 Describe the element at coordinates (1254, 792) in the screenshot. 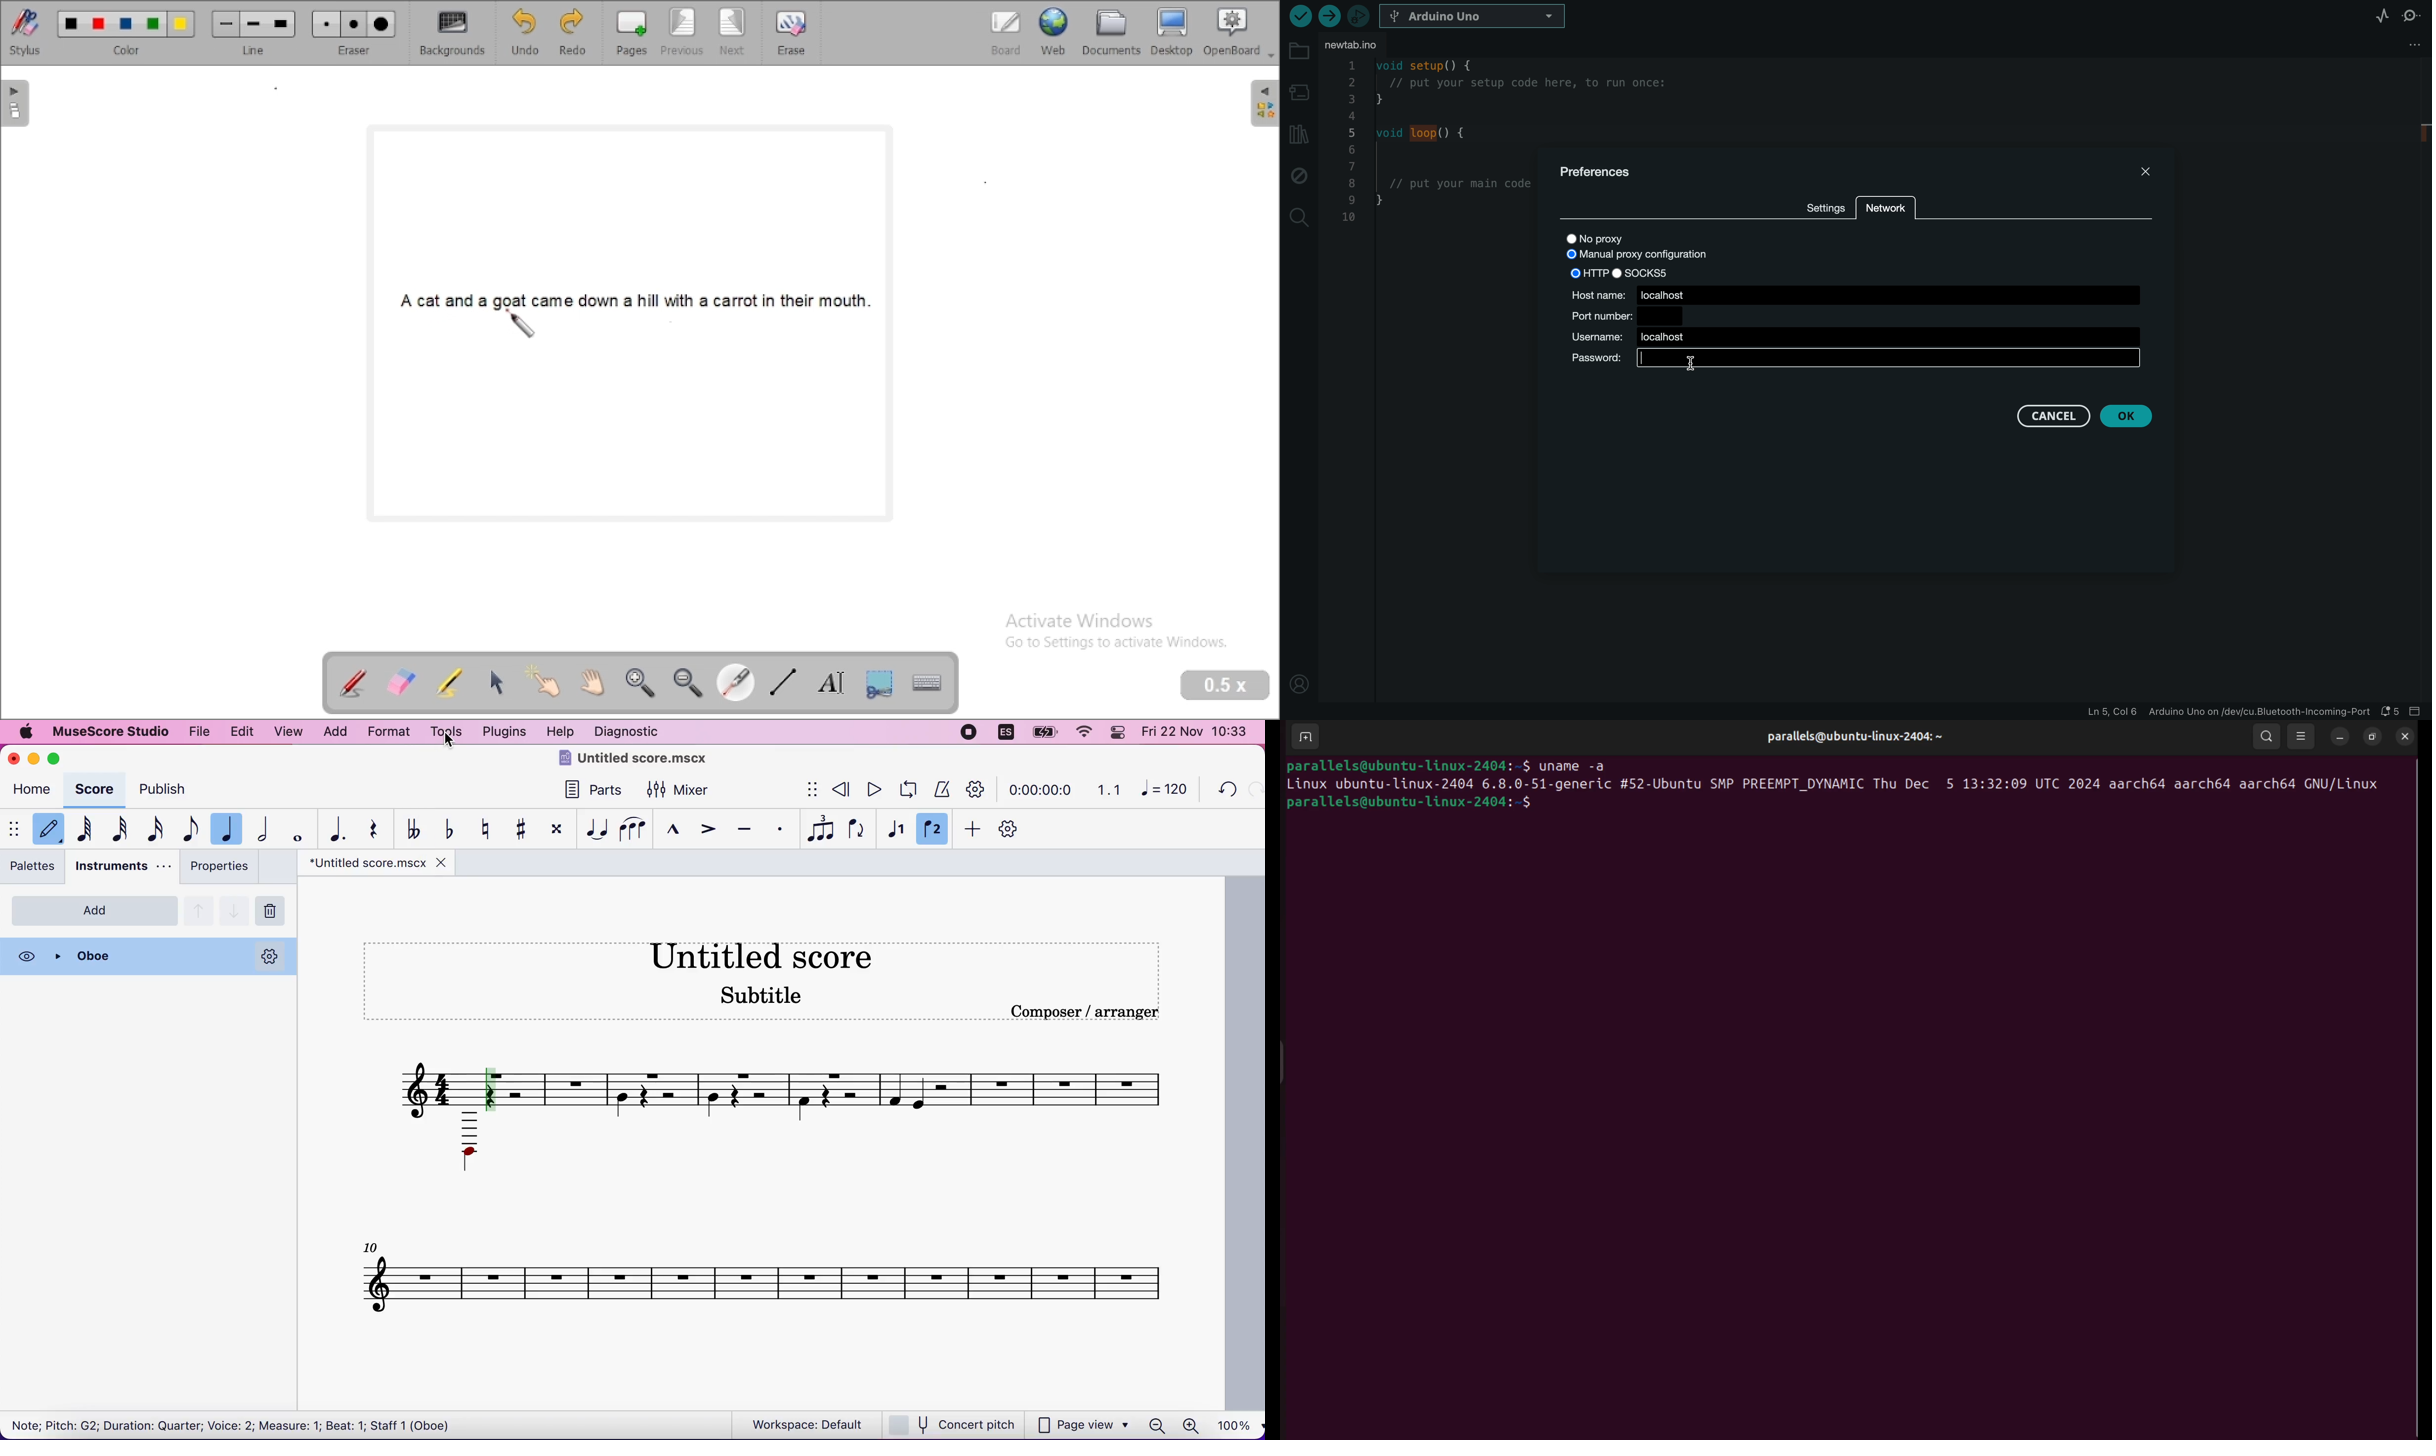

I see `redo` at that location.